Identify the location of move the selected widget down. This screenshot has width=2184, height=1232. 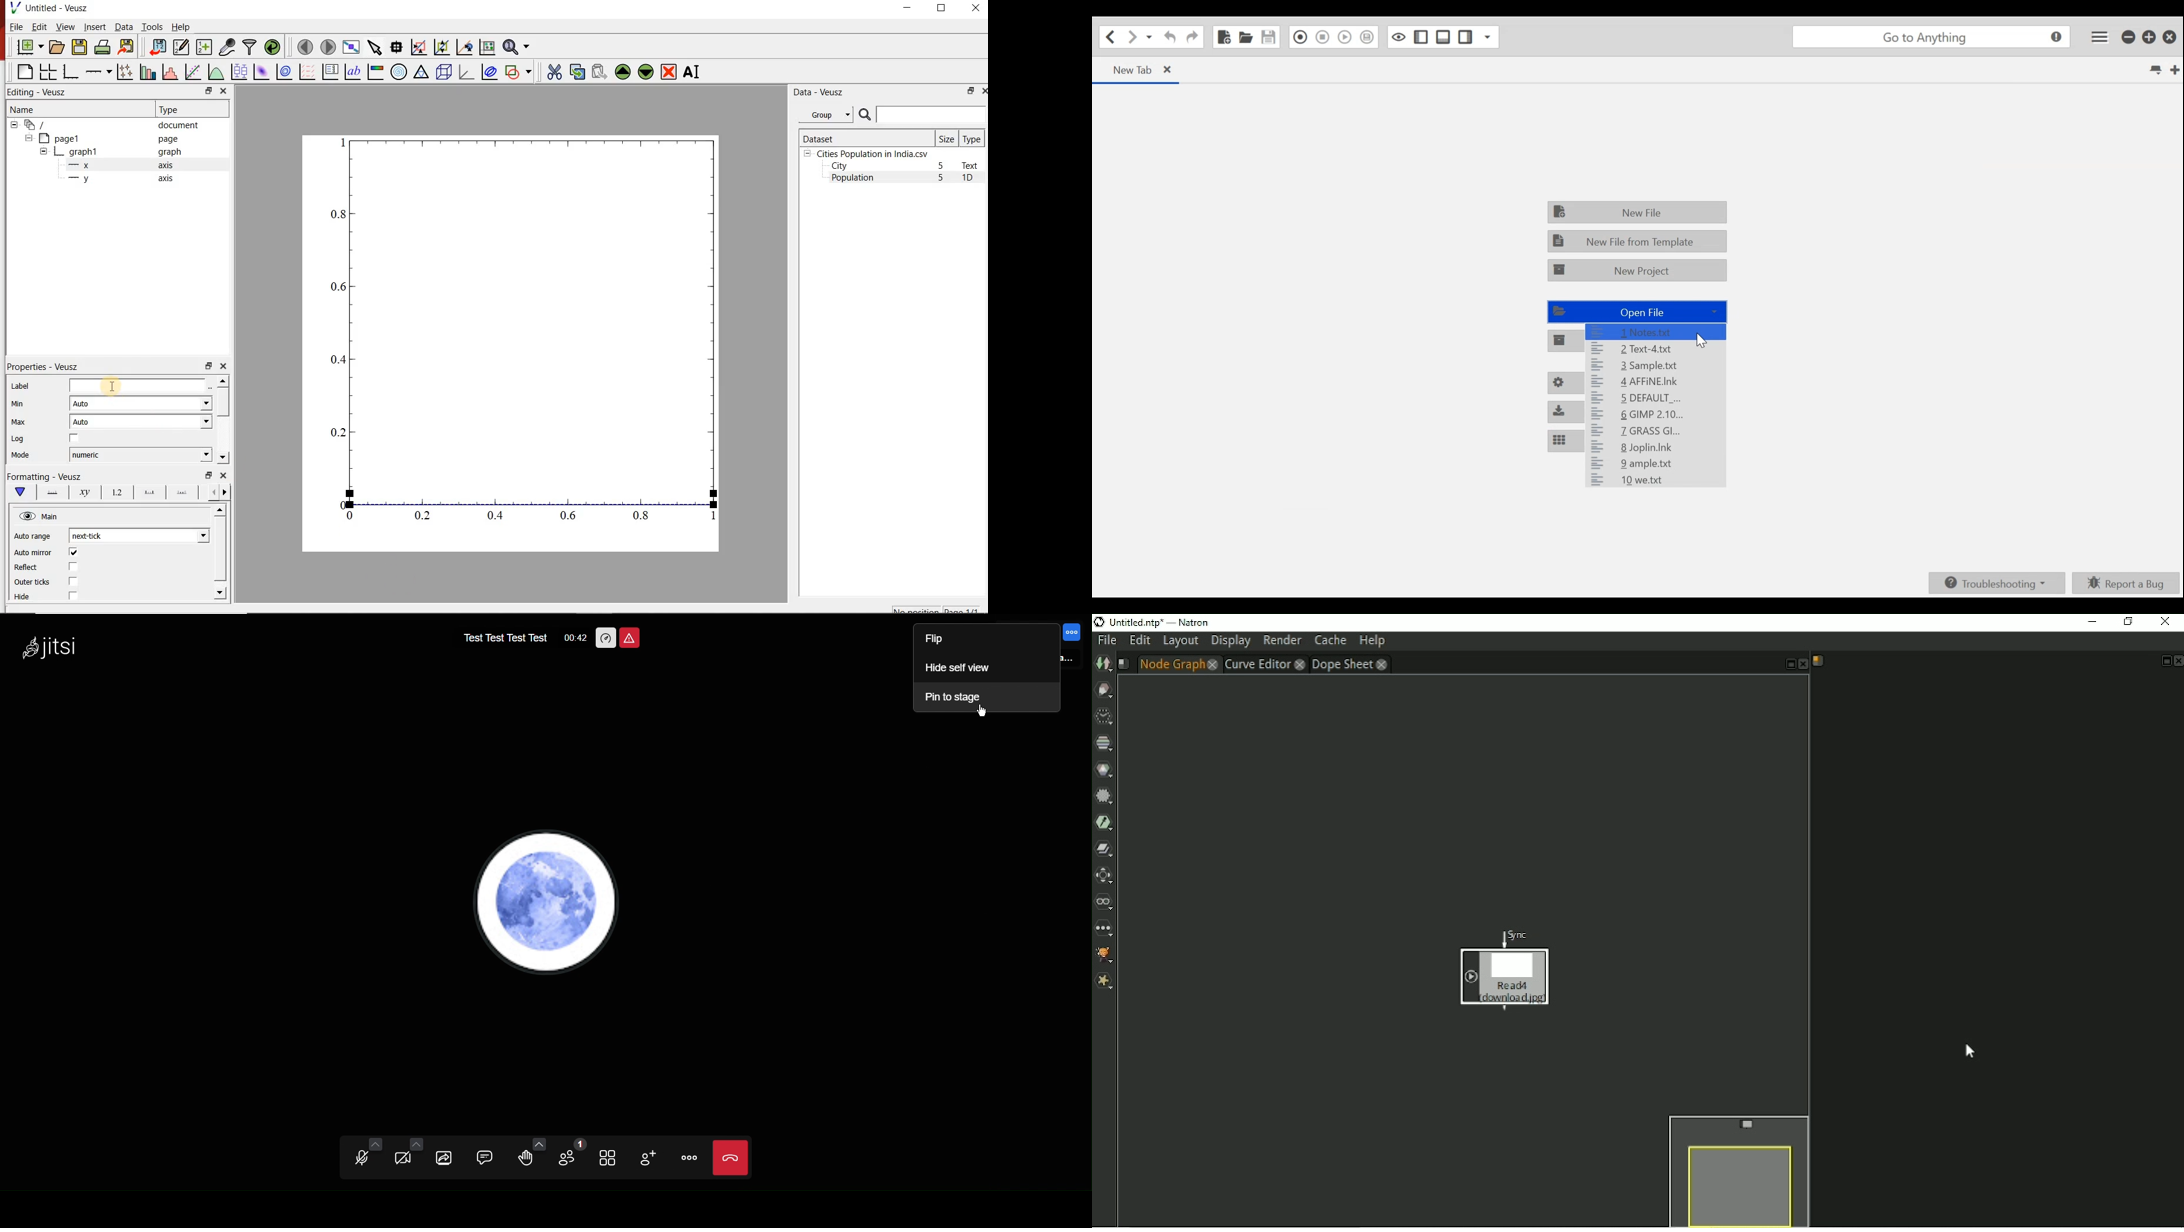
(646, 72).